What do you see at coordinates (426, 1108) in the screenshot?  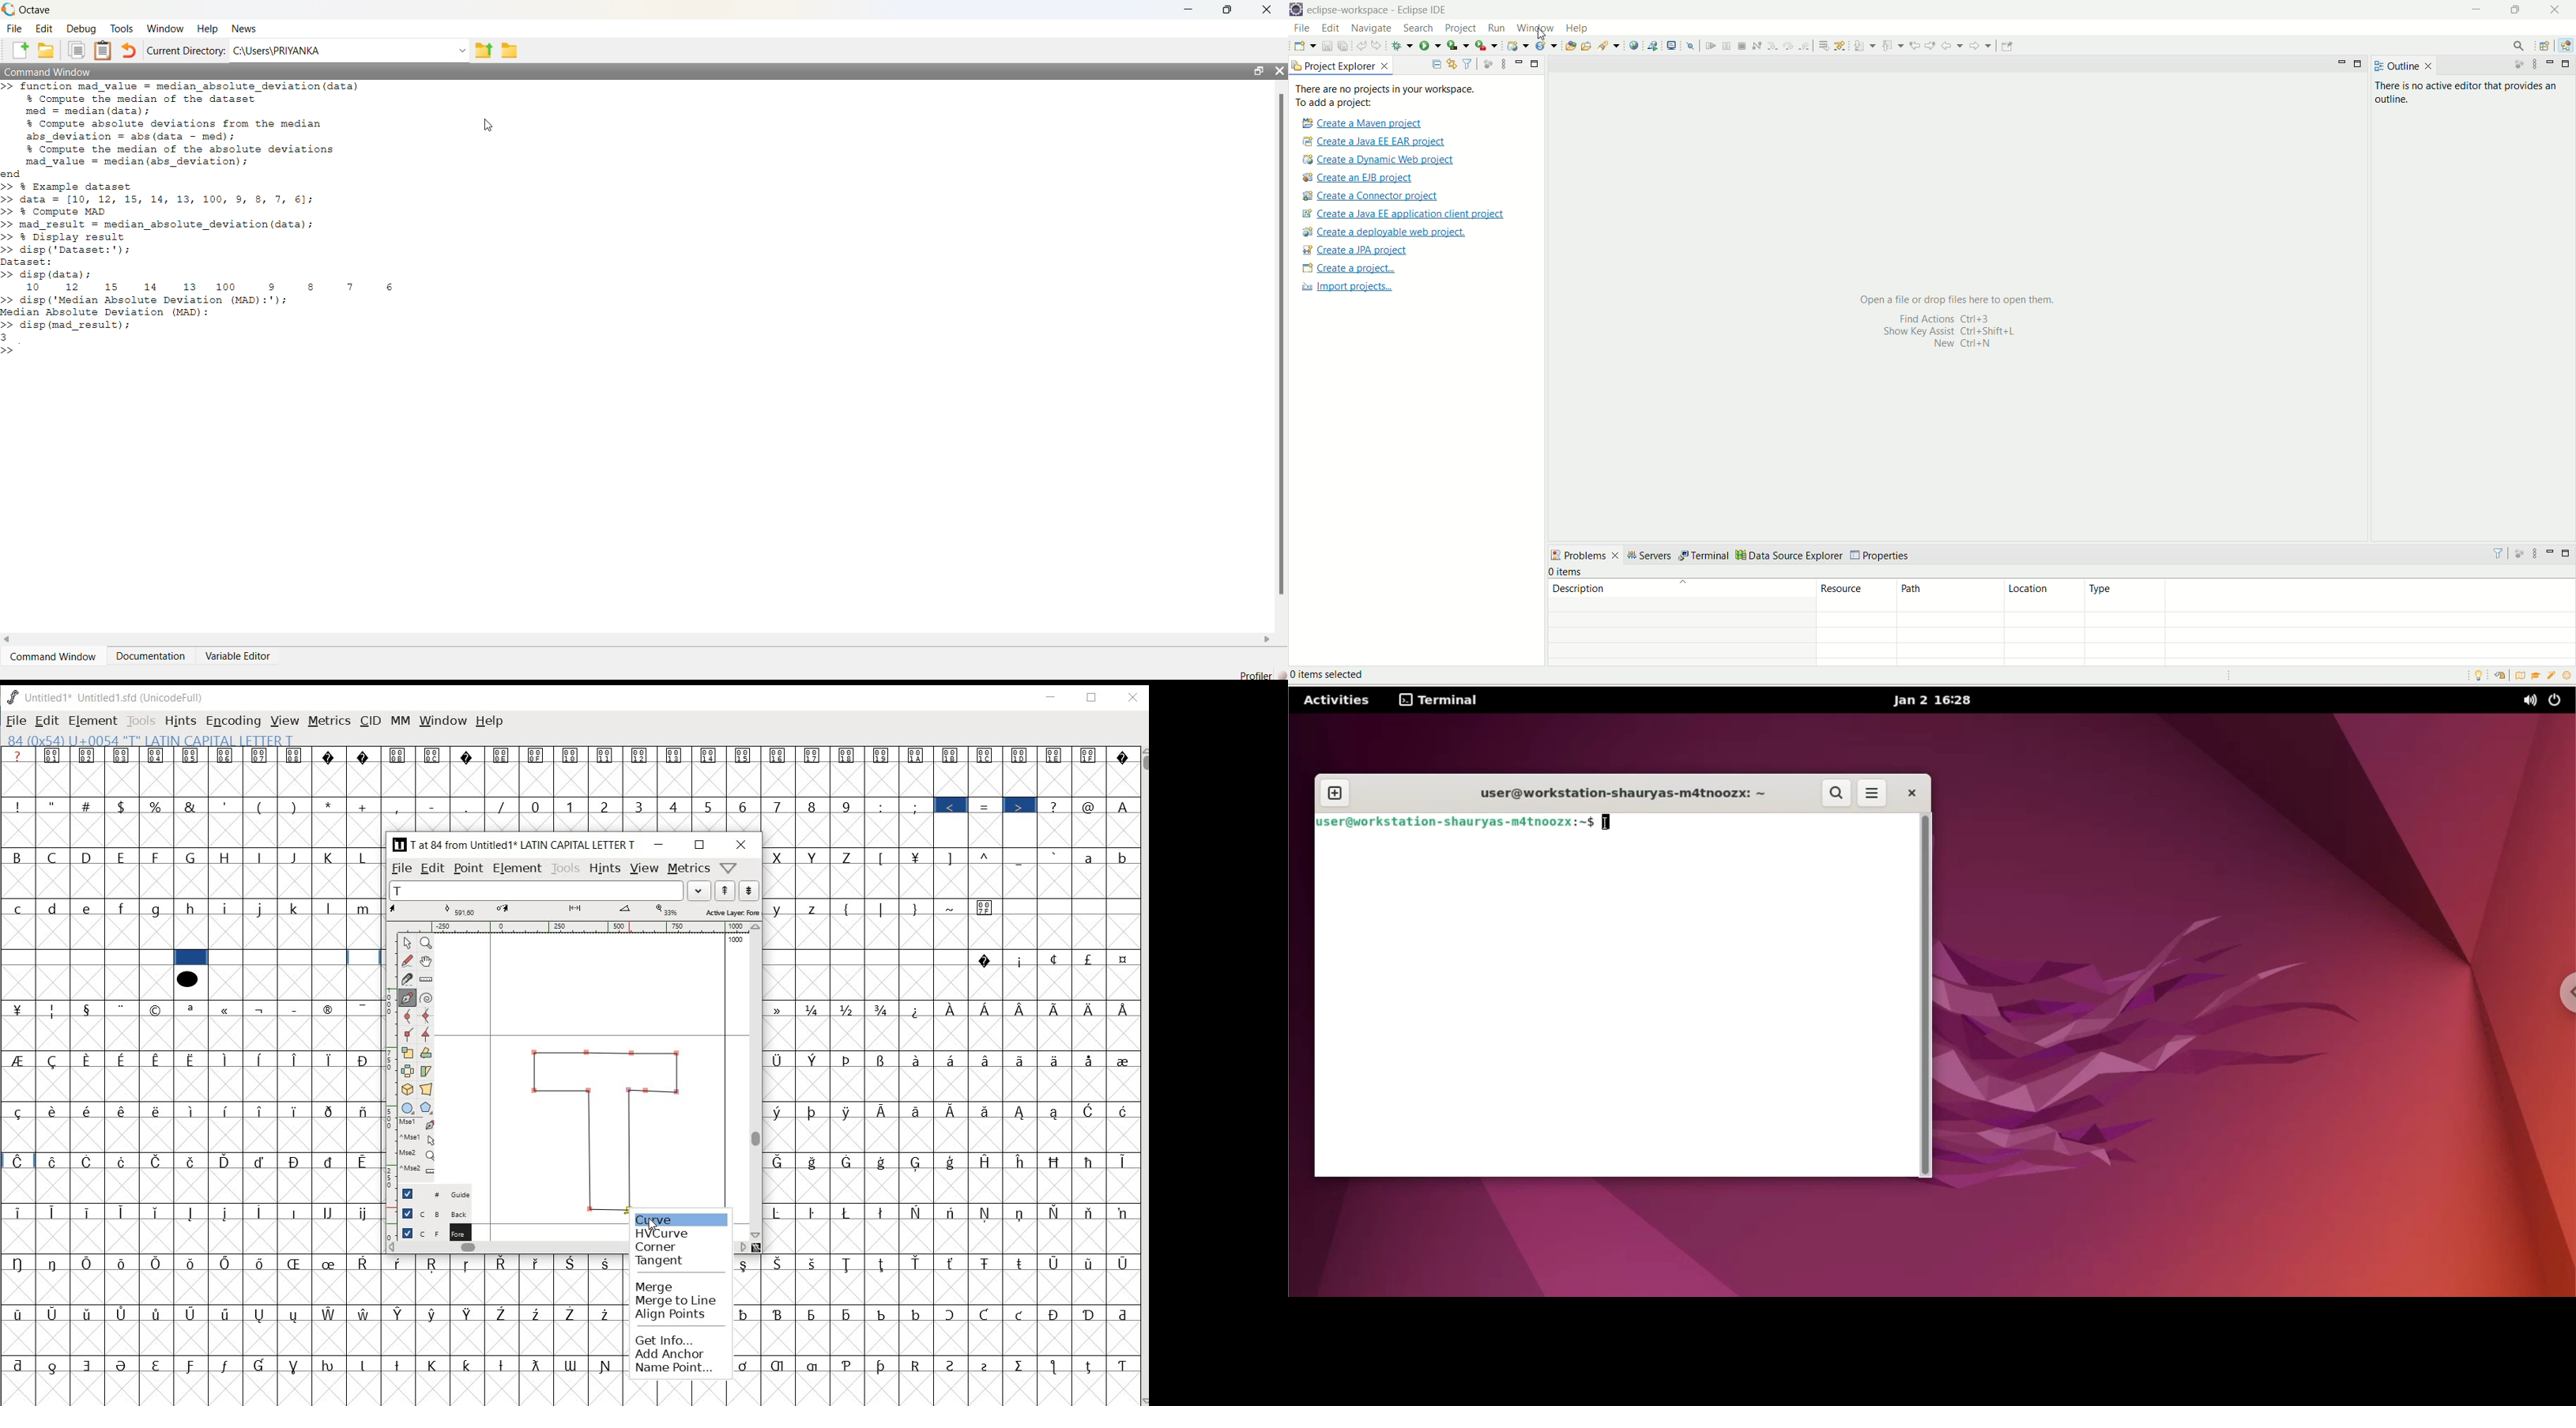 I see `polygon/star` at bounding box center [426, 1108].